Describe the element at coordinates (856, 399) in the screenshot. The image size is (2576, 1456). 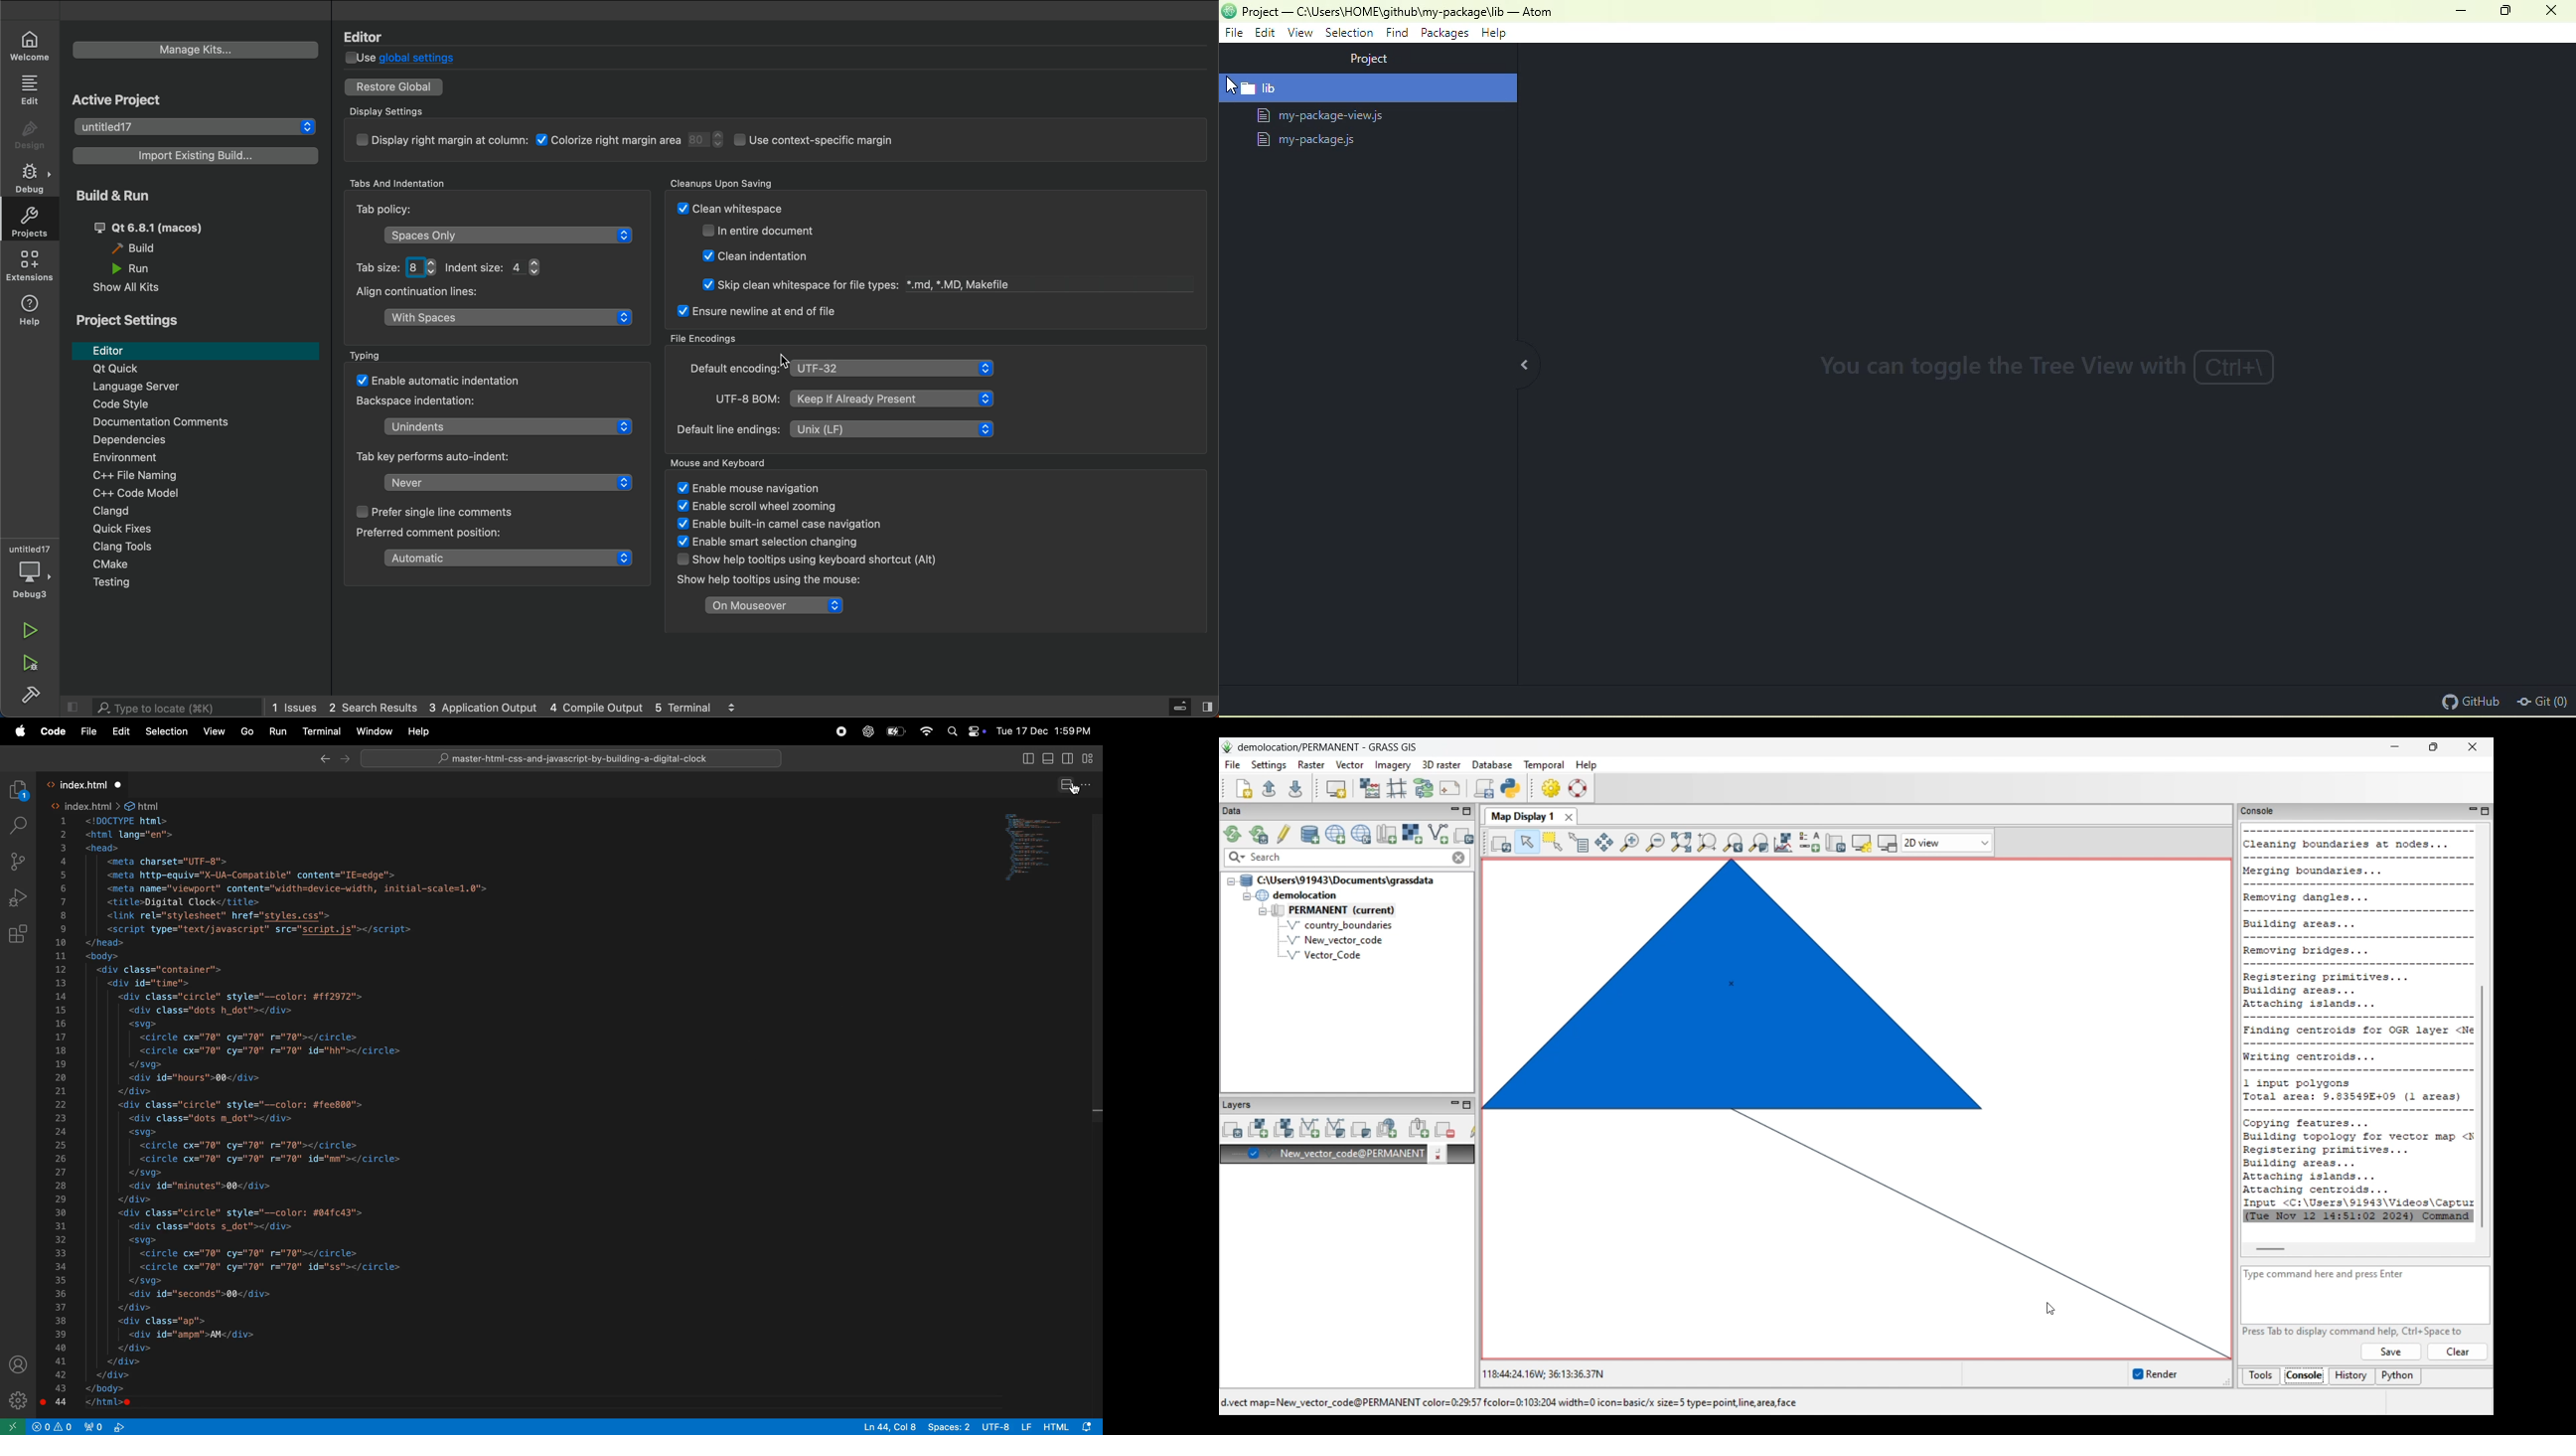
I see `UTF-8 BOM` at that location.